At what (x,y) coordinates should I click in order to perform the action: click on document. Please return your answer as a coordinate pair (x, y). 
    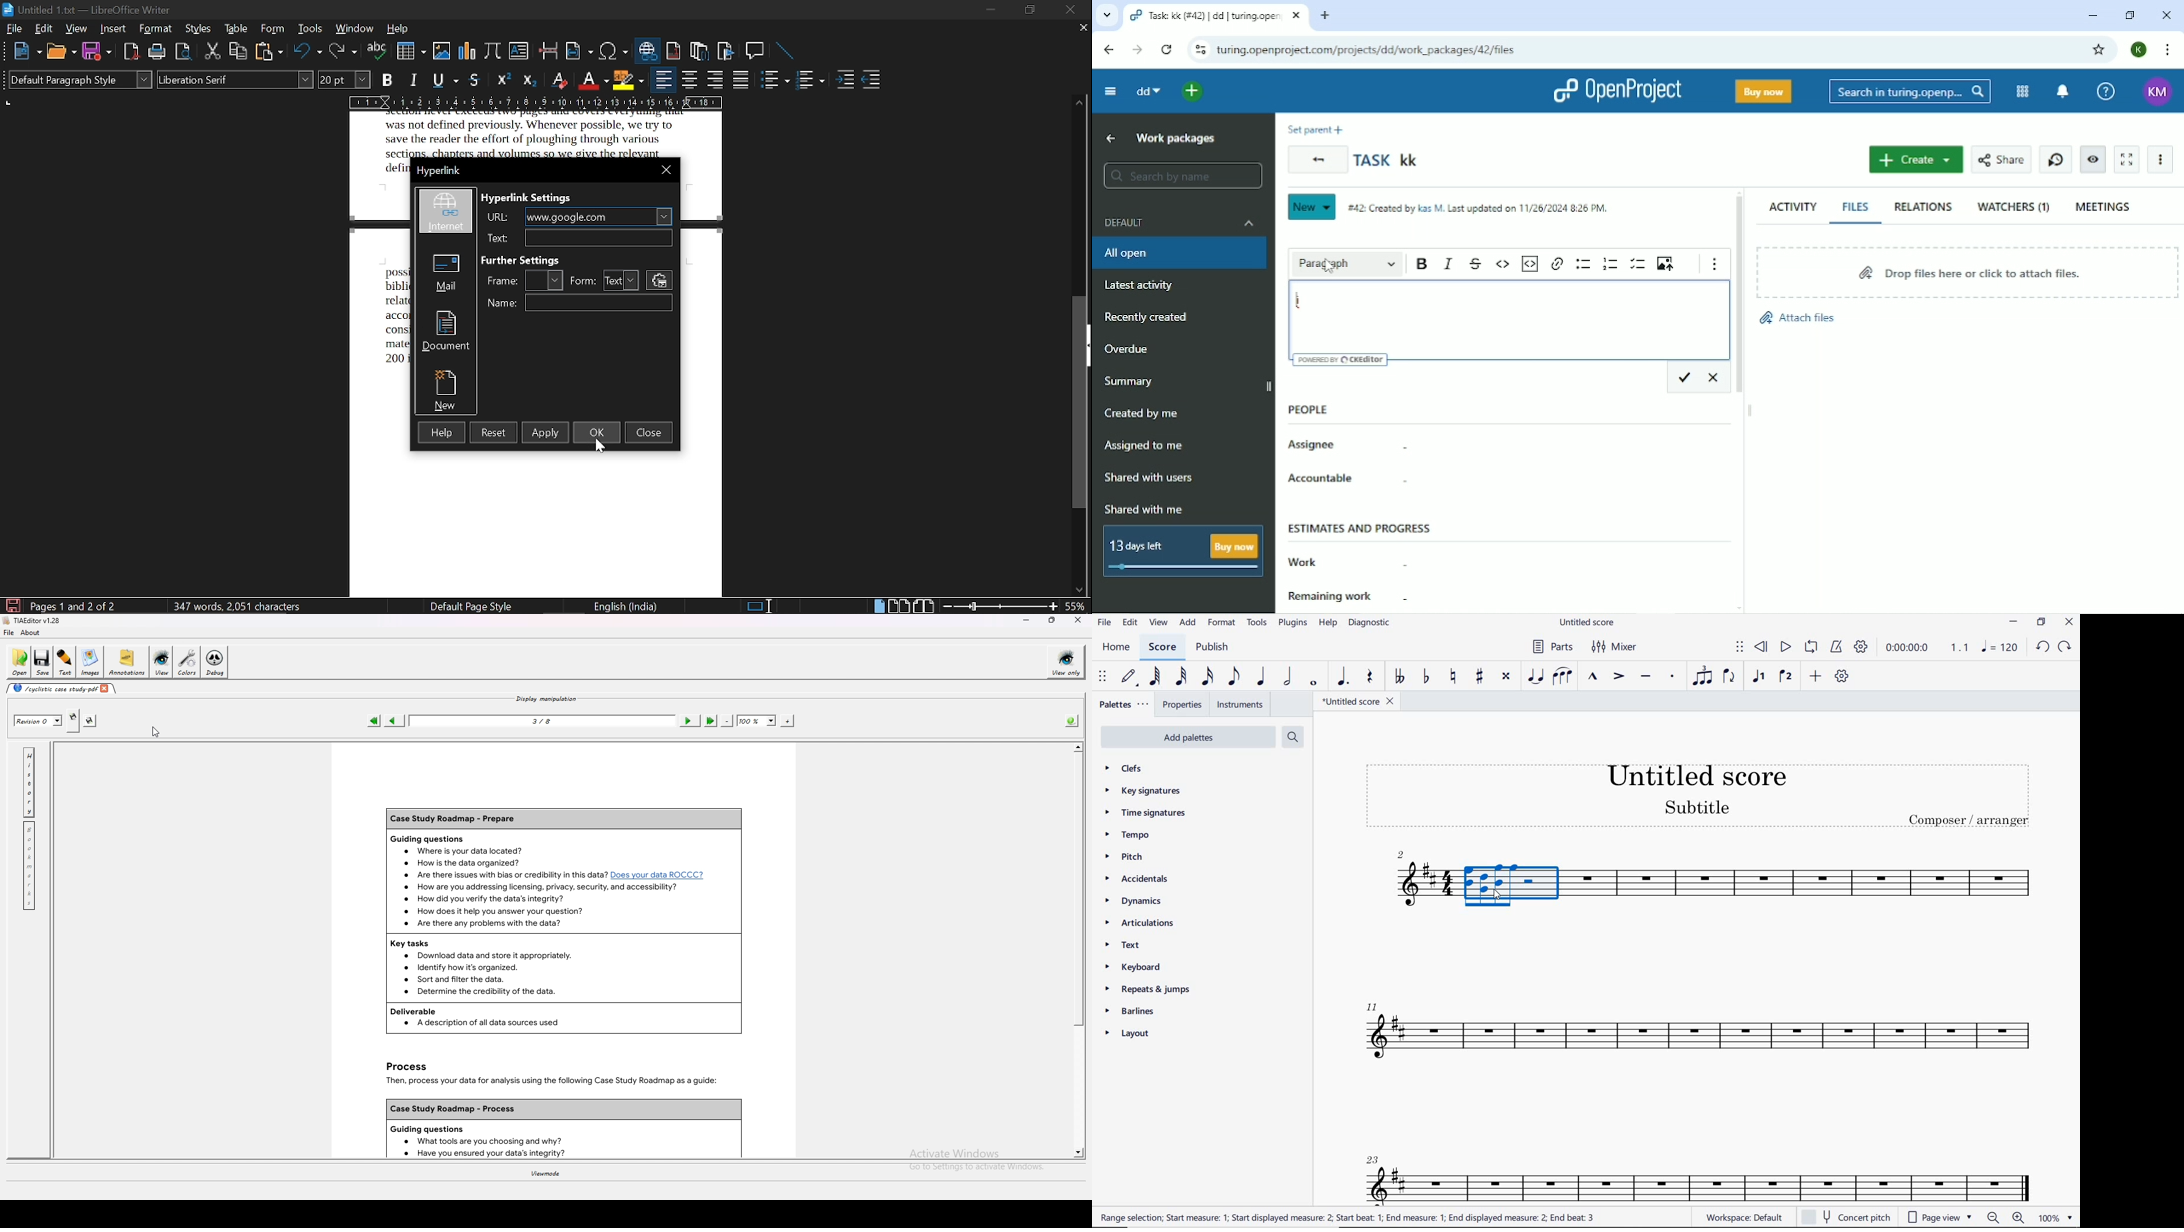
    Looking at the image, I should click on (444, 333).